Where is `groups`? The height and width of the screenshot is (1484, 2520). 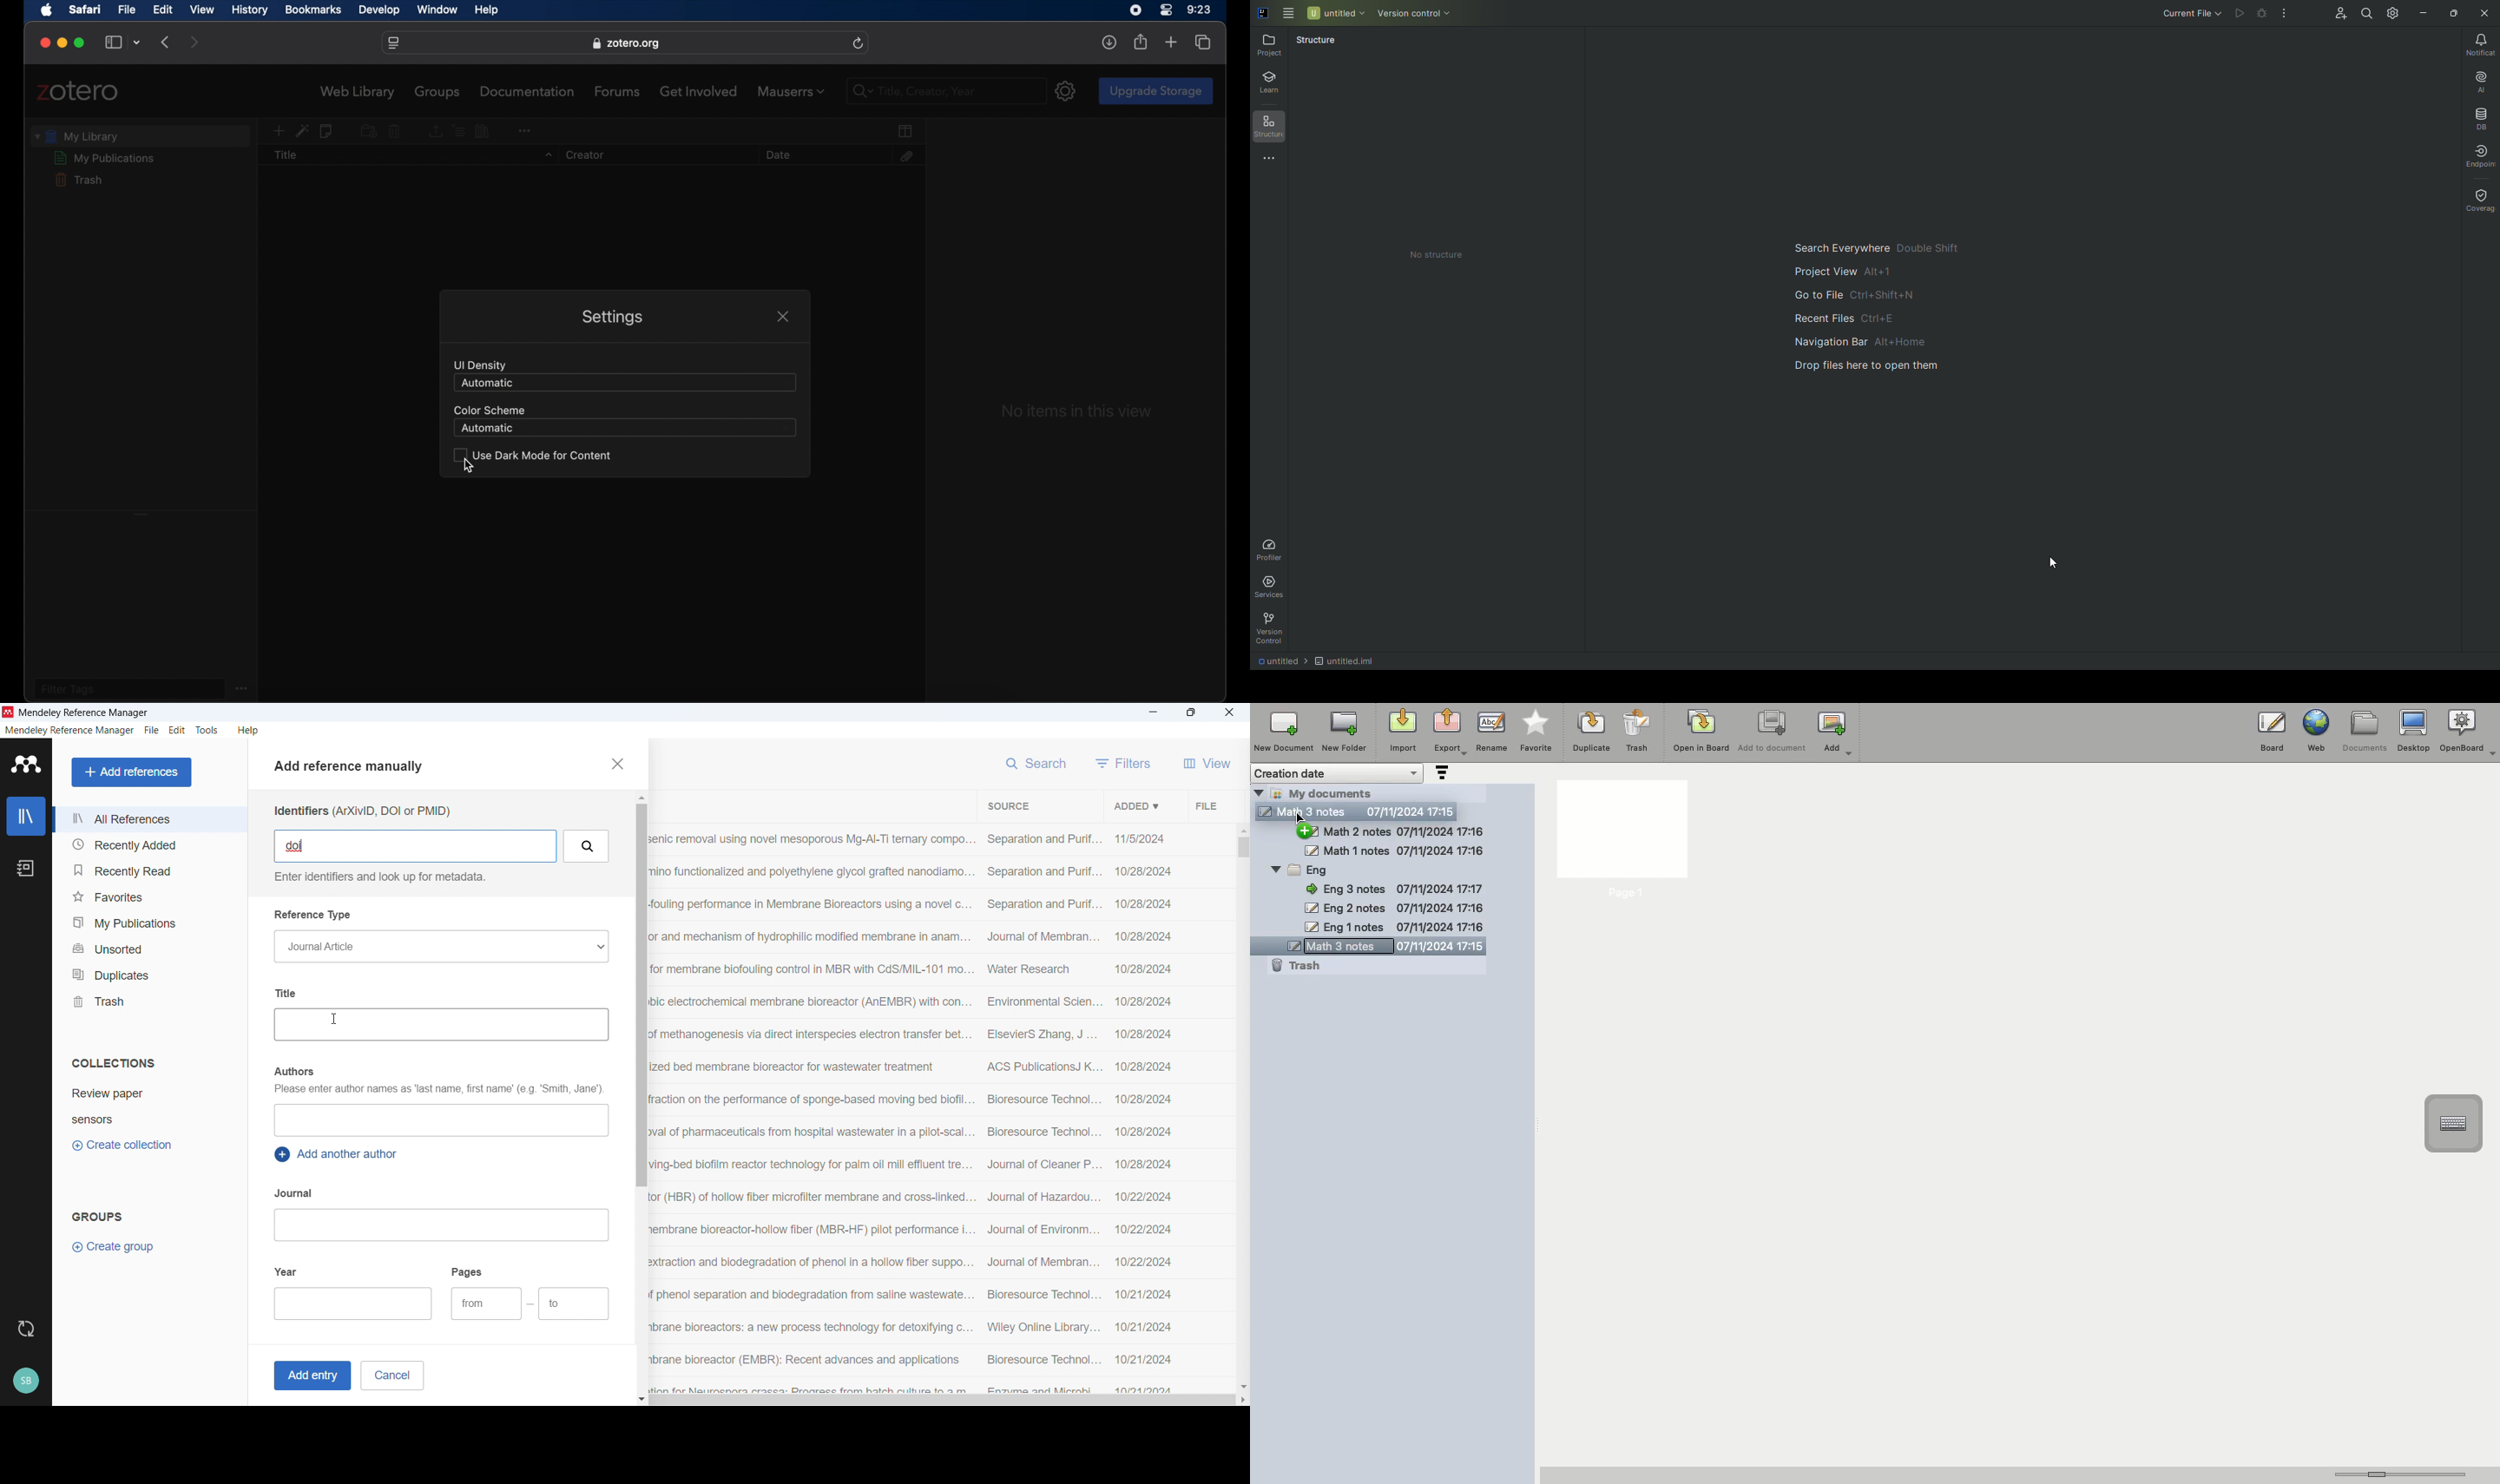
groups is located at coordinates (438, 92).